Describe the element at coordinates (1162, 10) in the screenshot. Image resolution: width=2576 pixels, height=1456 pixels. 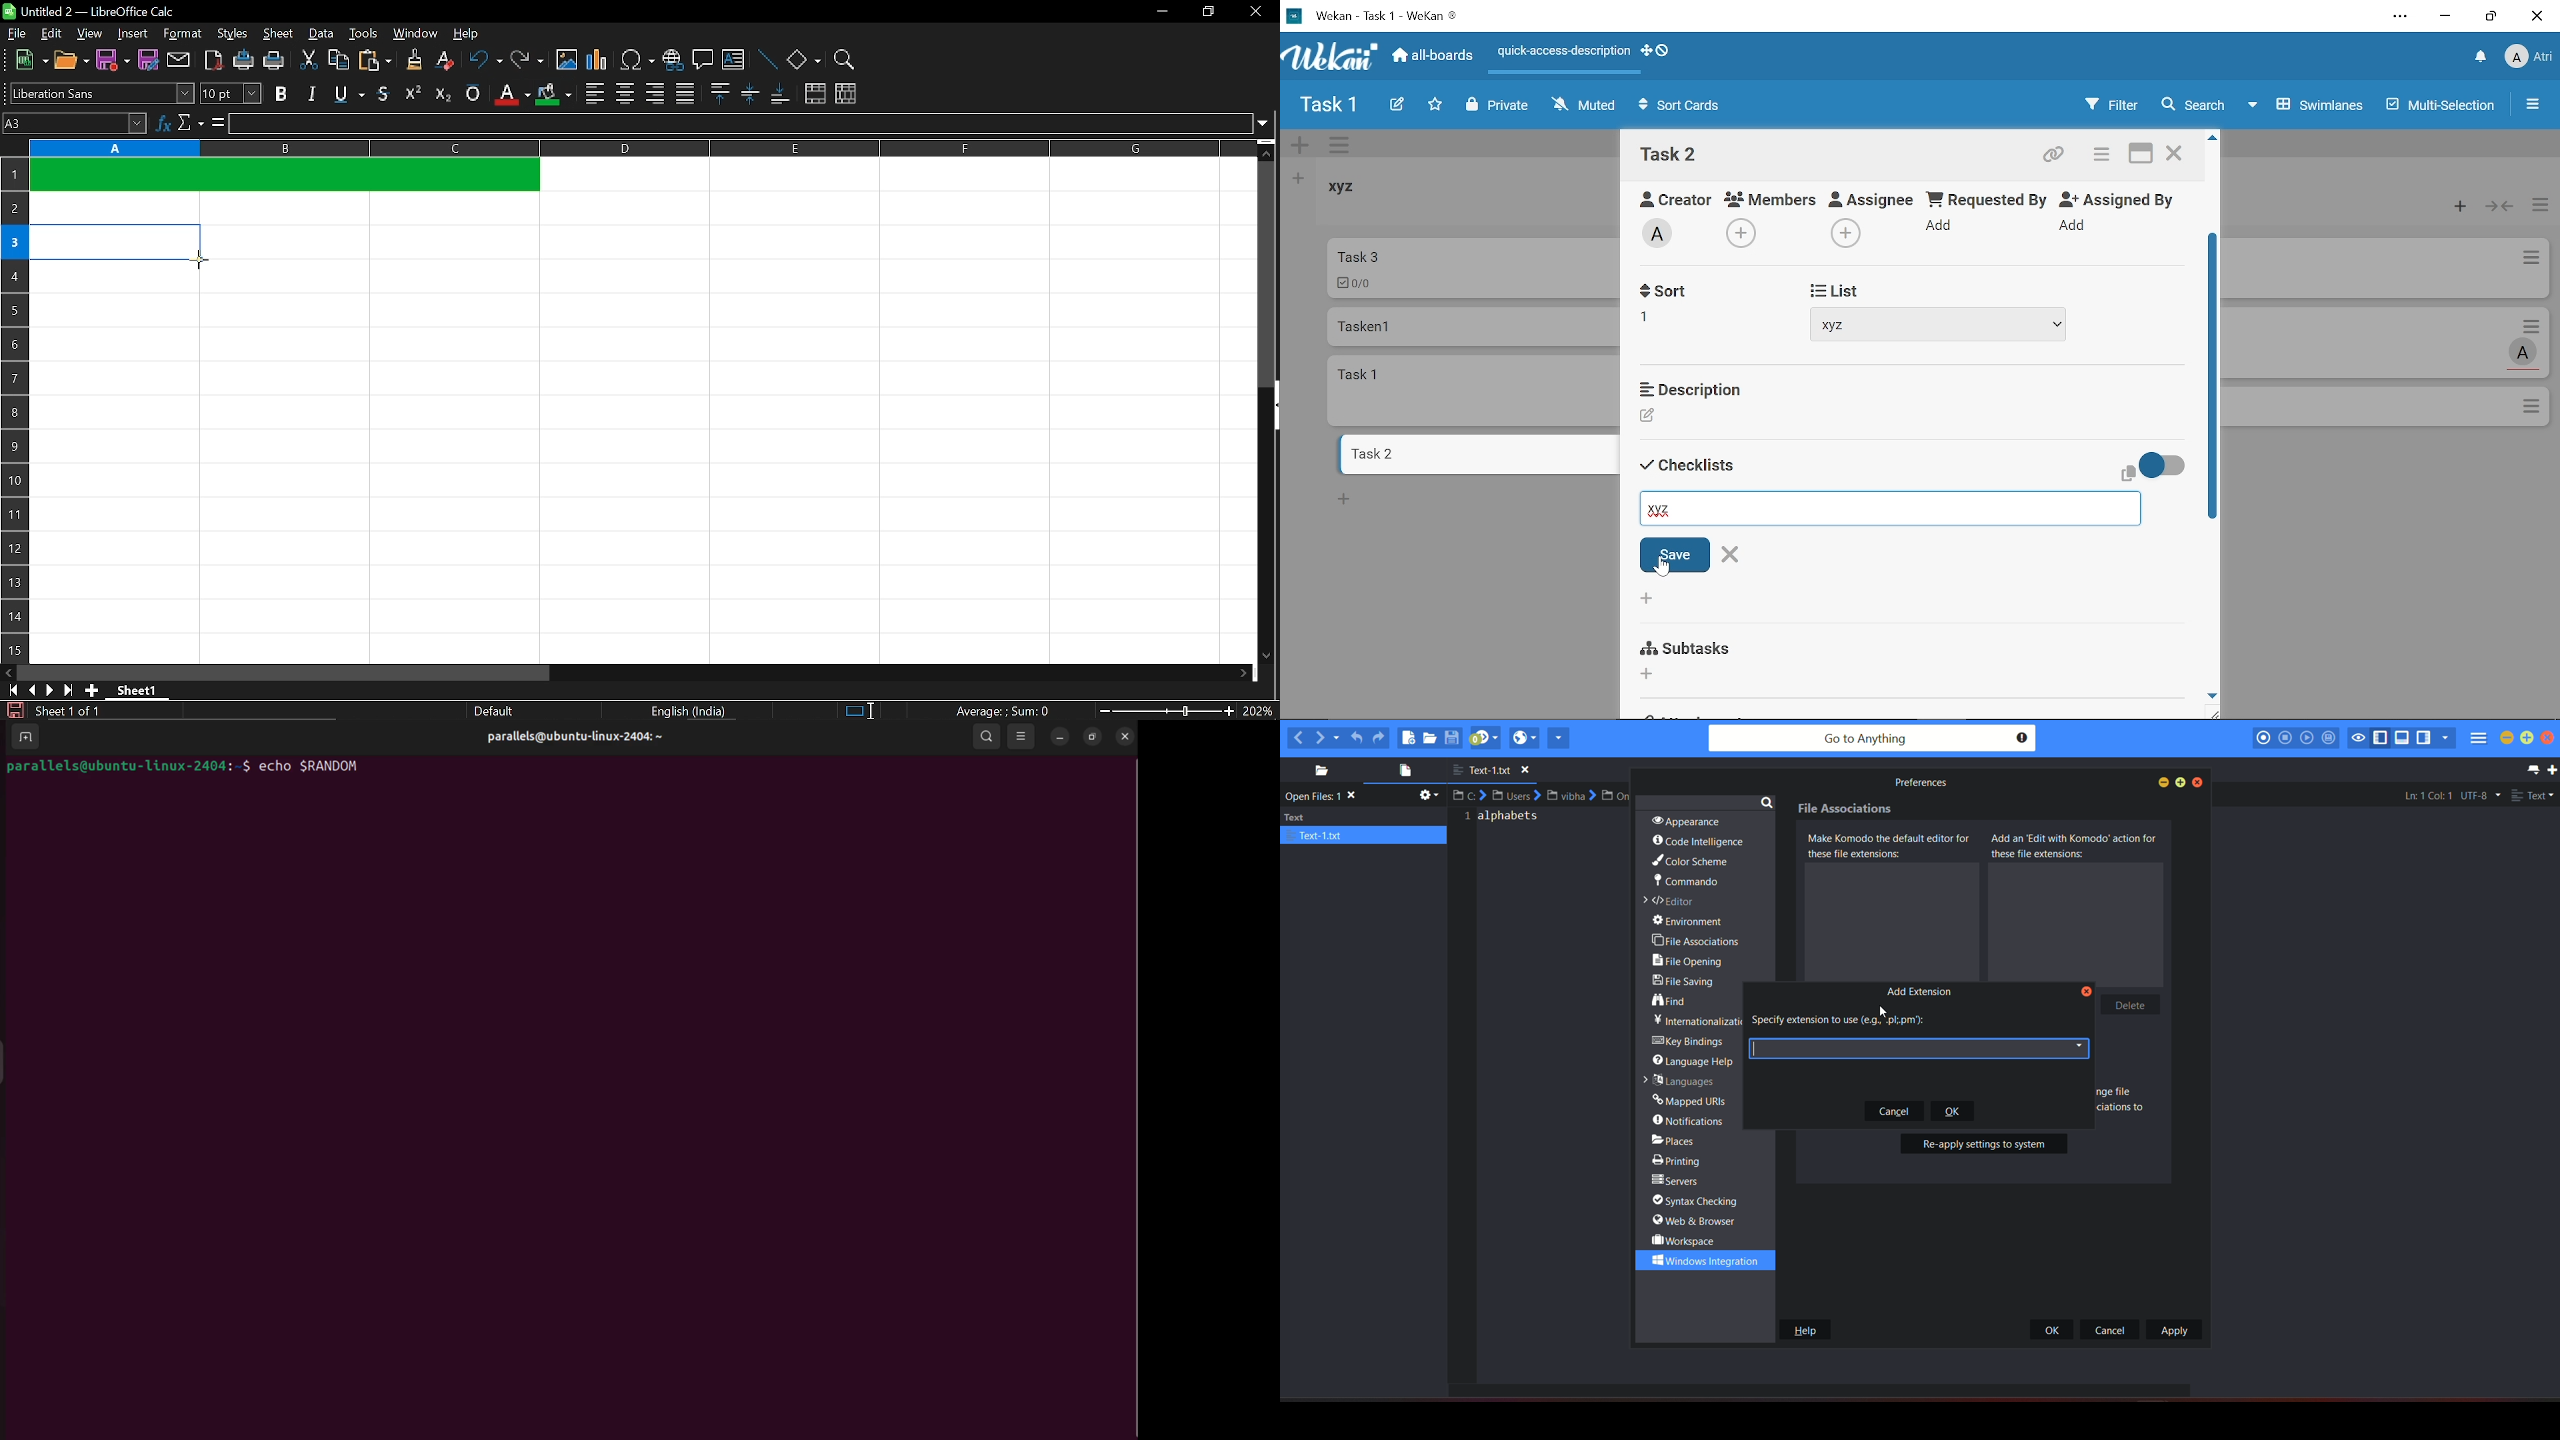
I see `minimize` at that location.